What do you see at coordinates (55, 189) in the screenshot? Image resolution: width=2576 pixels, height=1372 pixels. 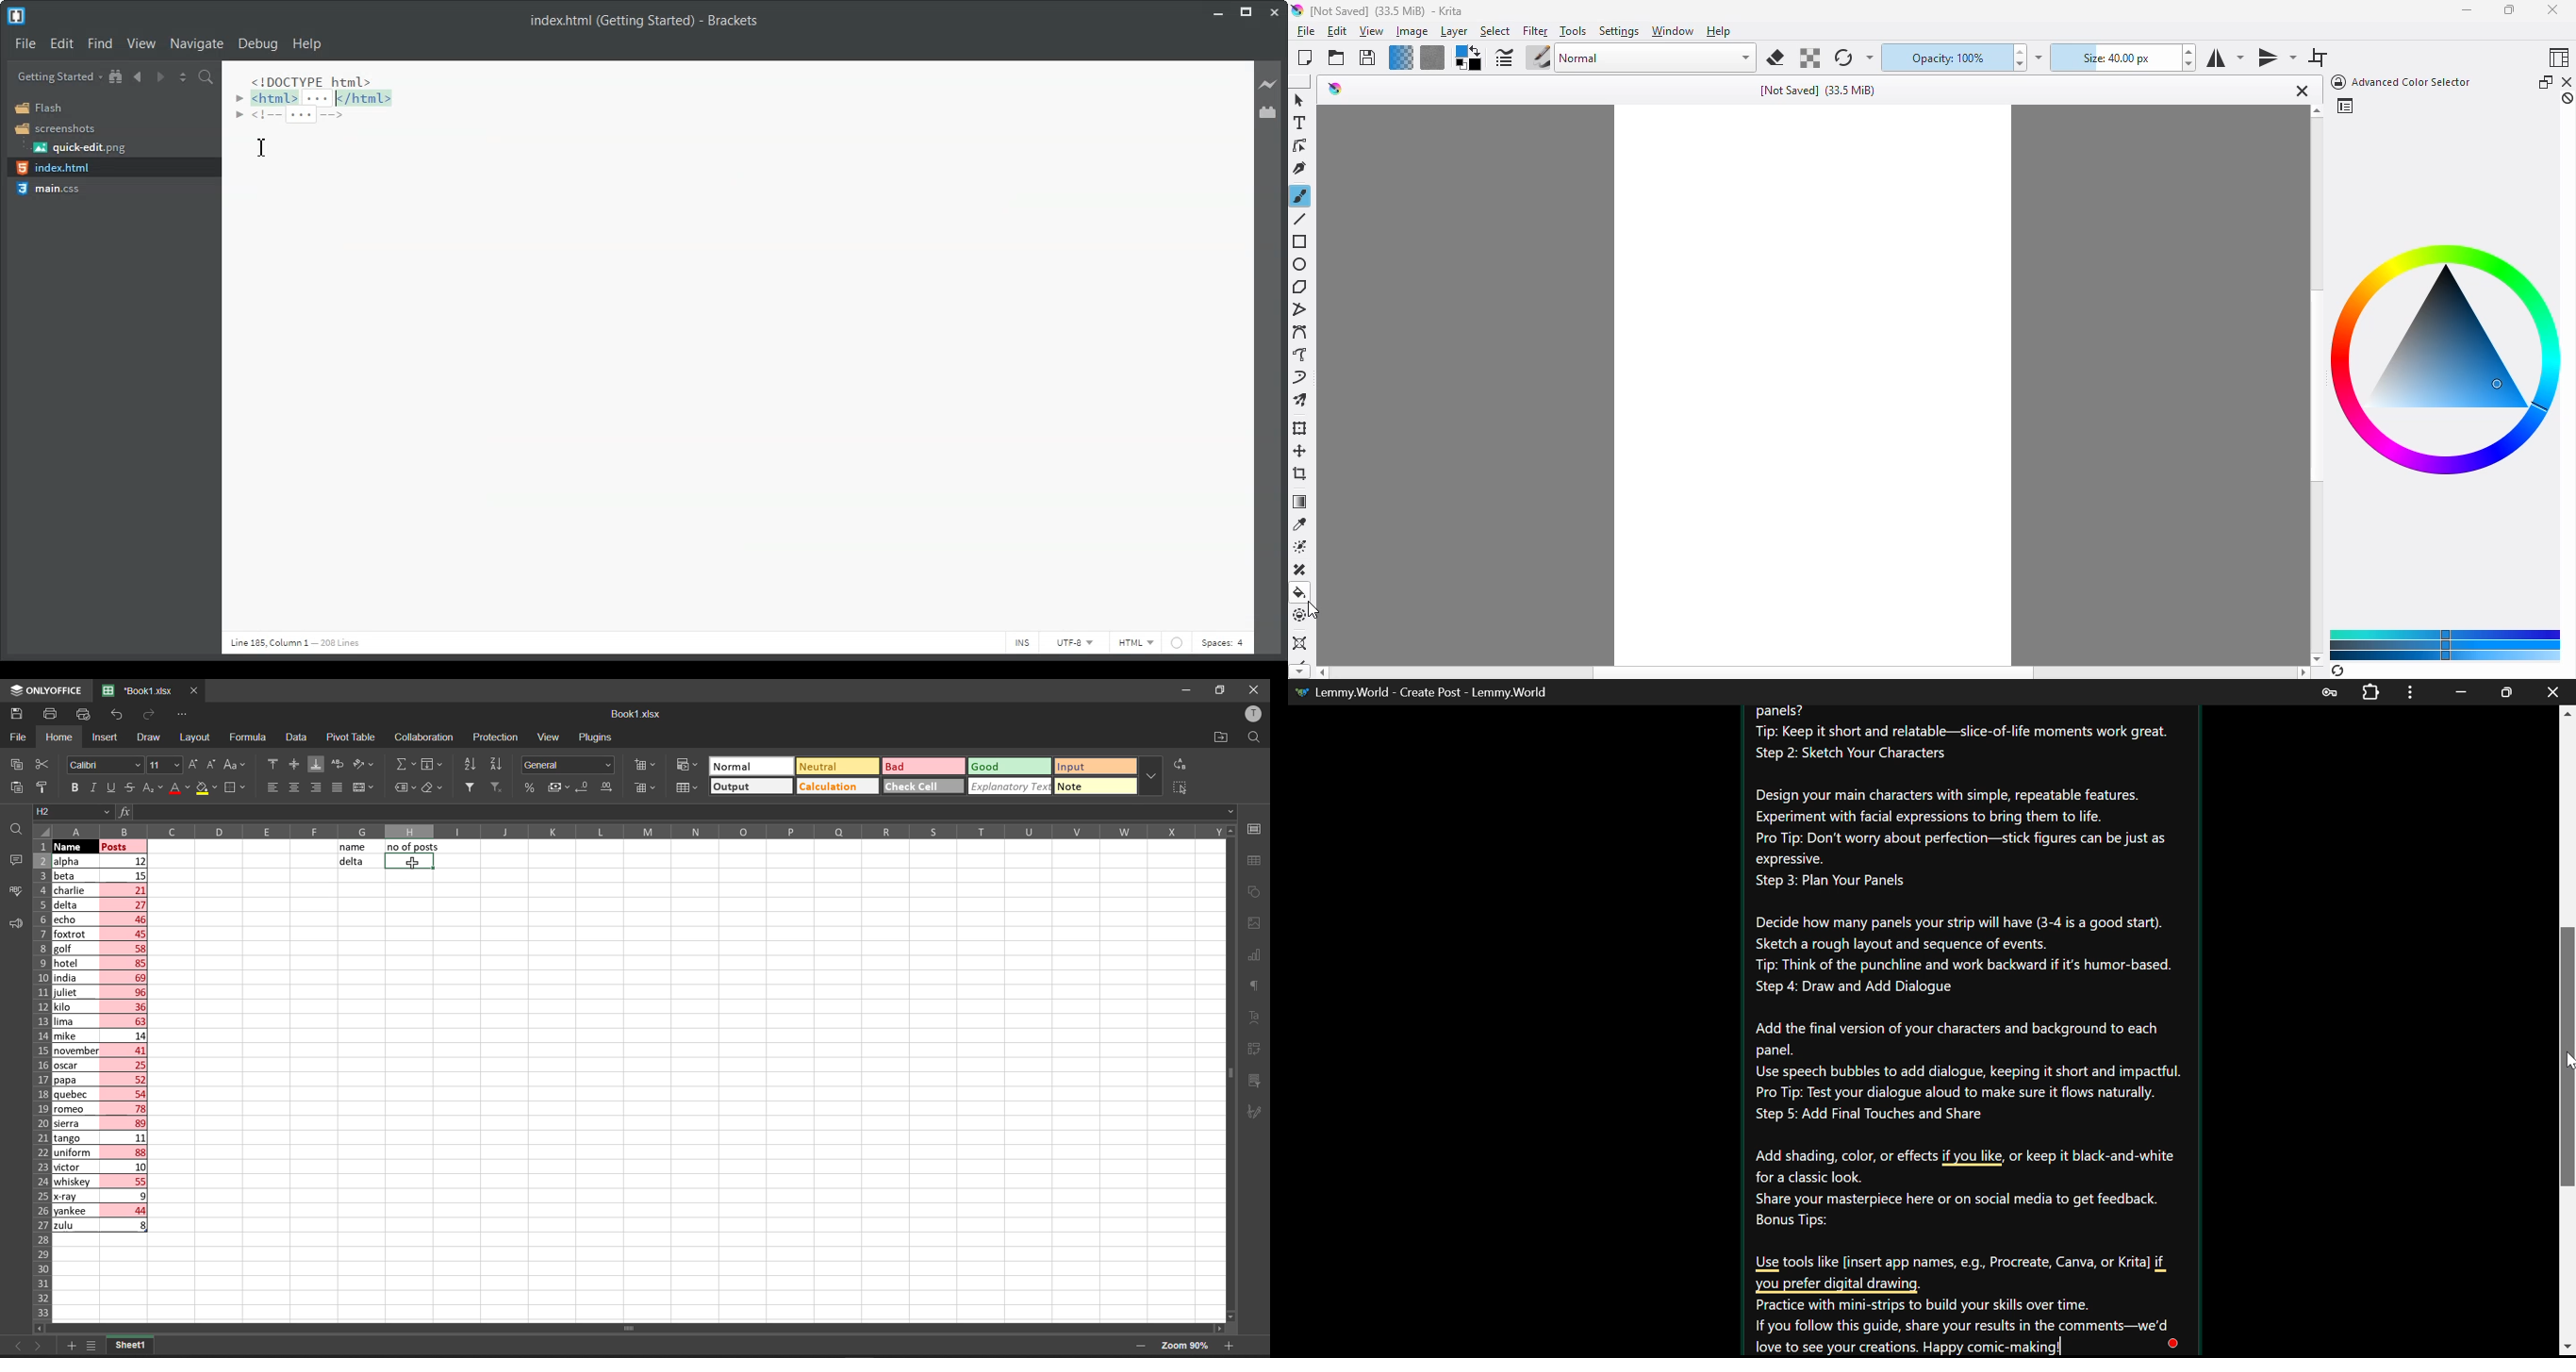 I see `main.css` at bounding box center [55, 189].